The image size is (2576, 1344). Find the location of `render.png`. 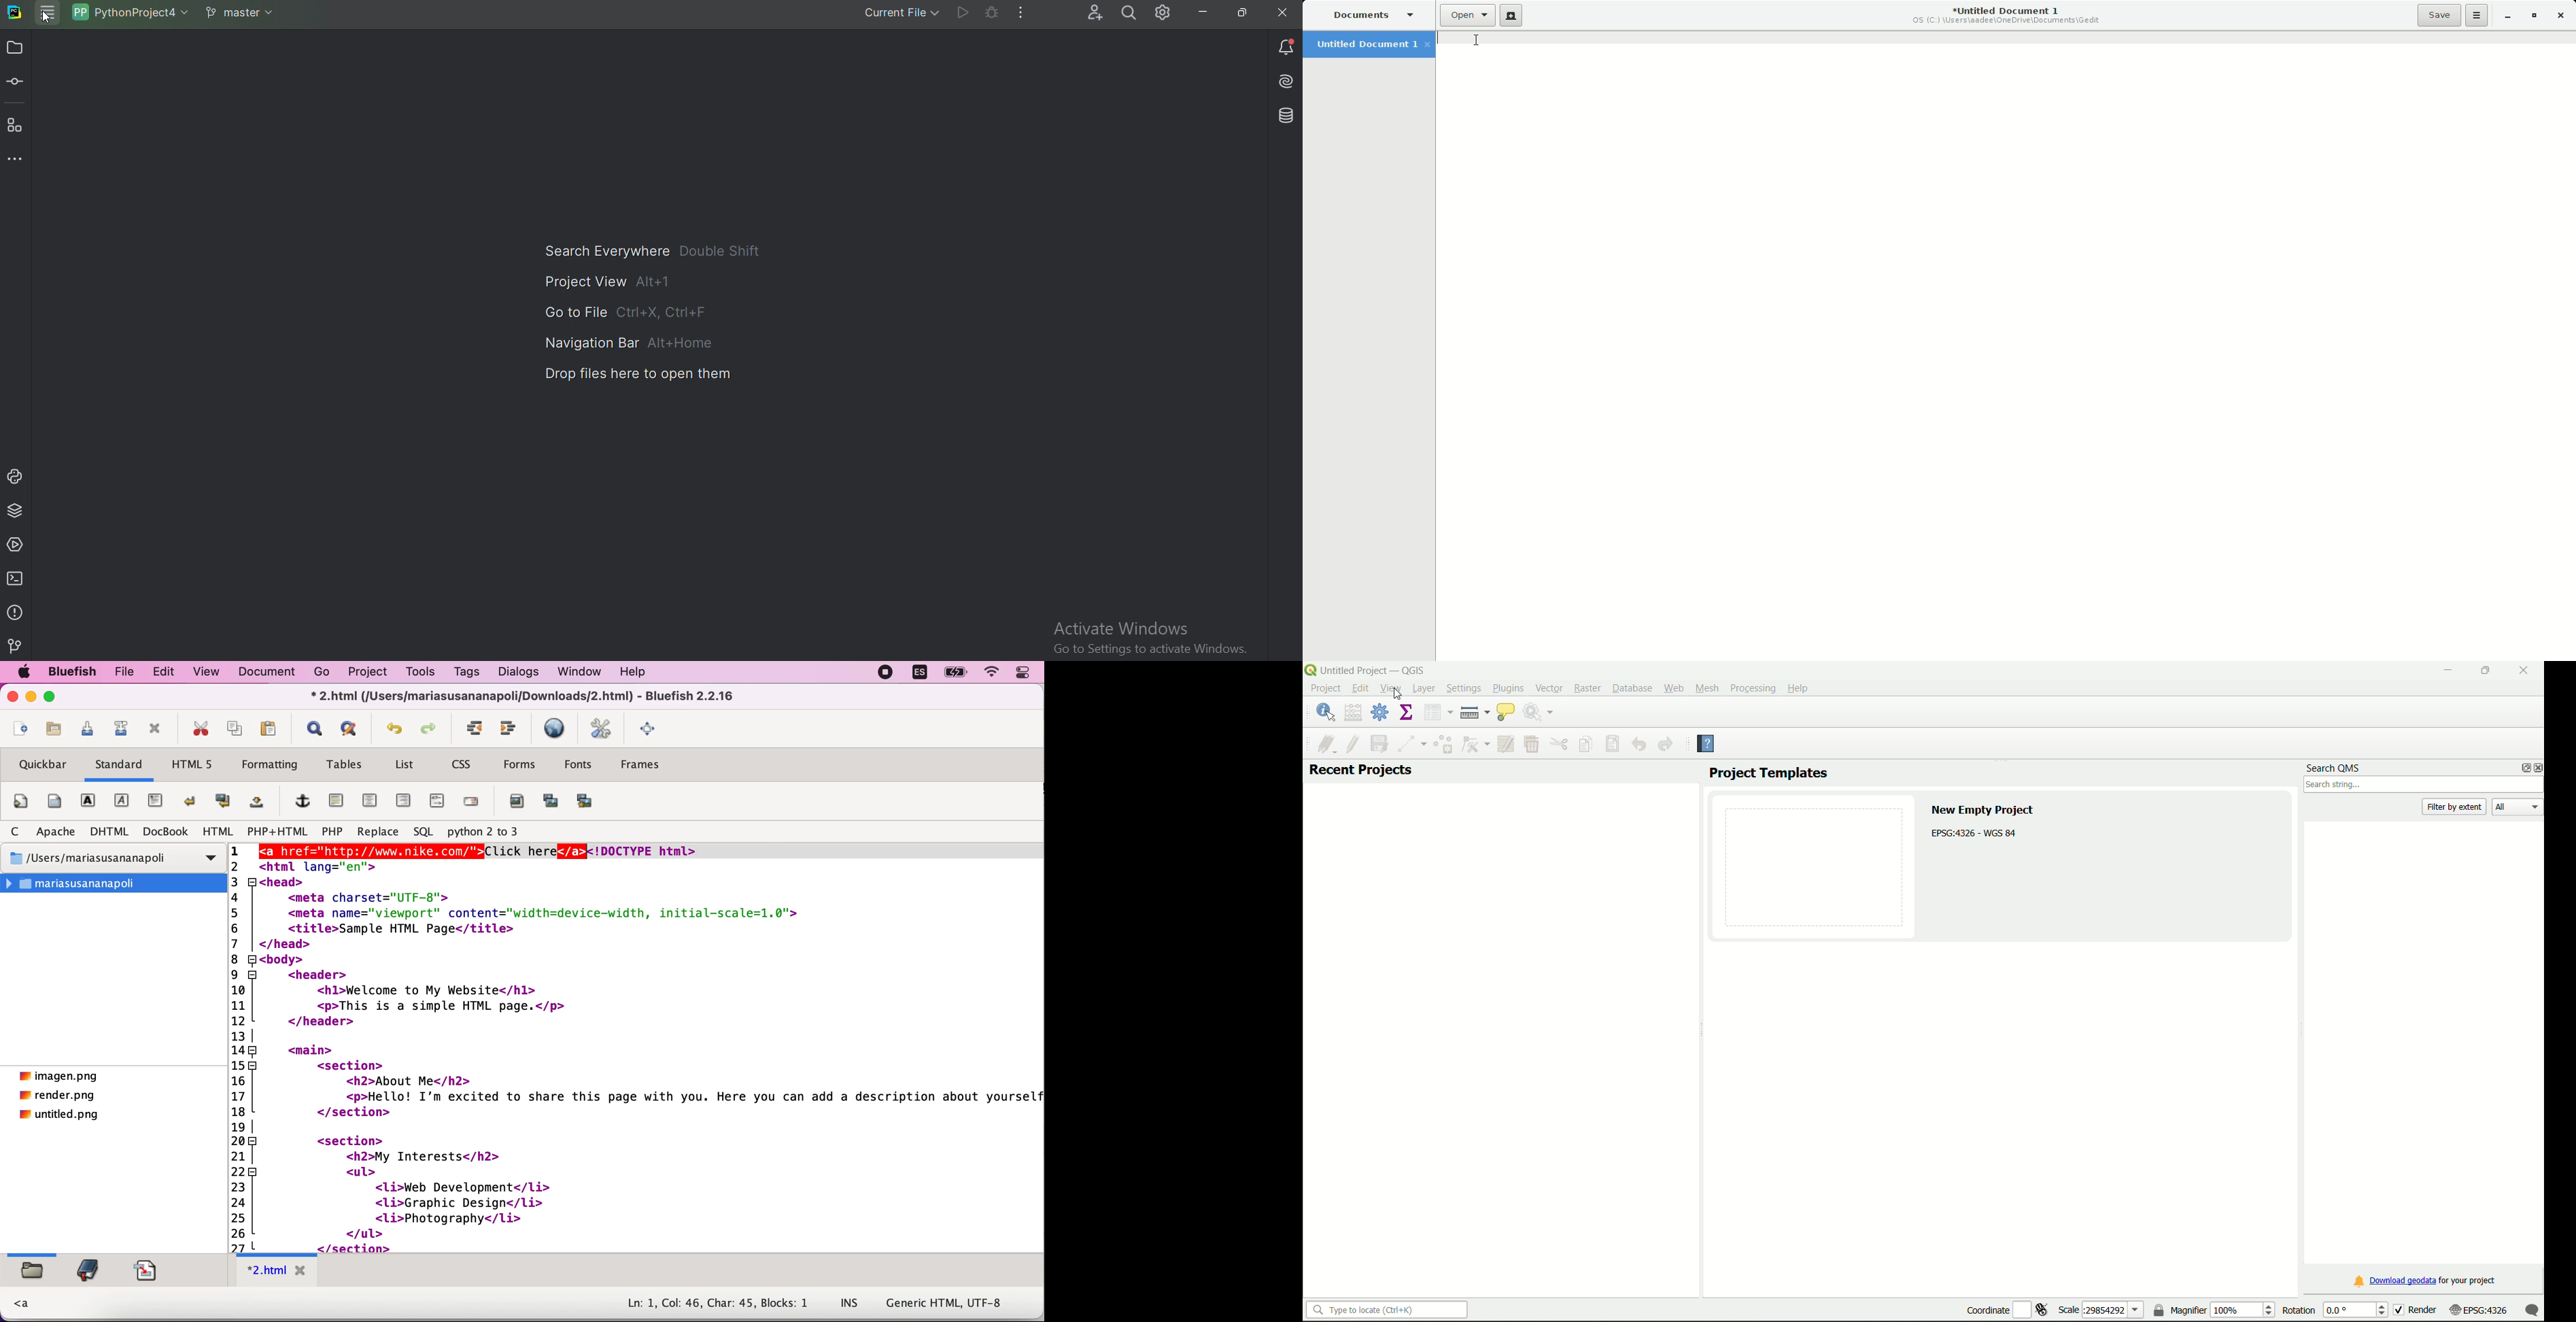

render.png is located at coordinates (59, 1097).